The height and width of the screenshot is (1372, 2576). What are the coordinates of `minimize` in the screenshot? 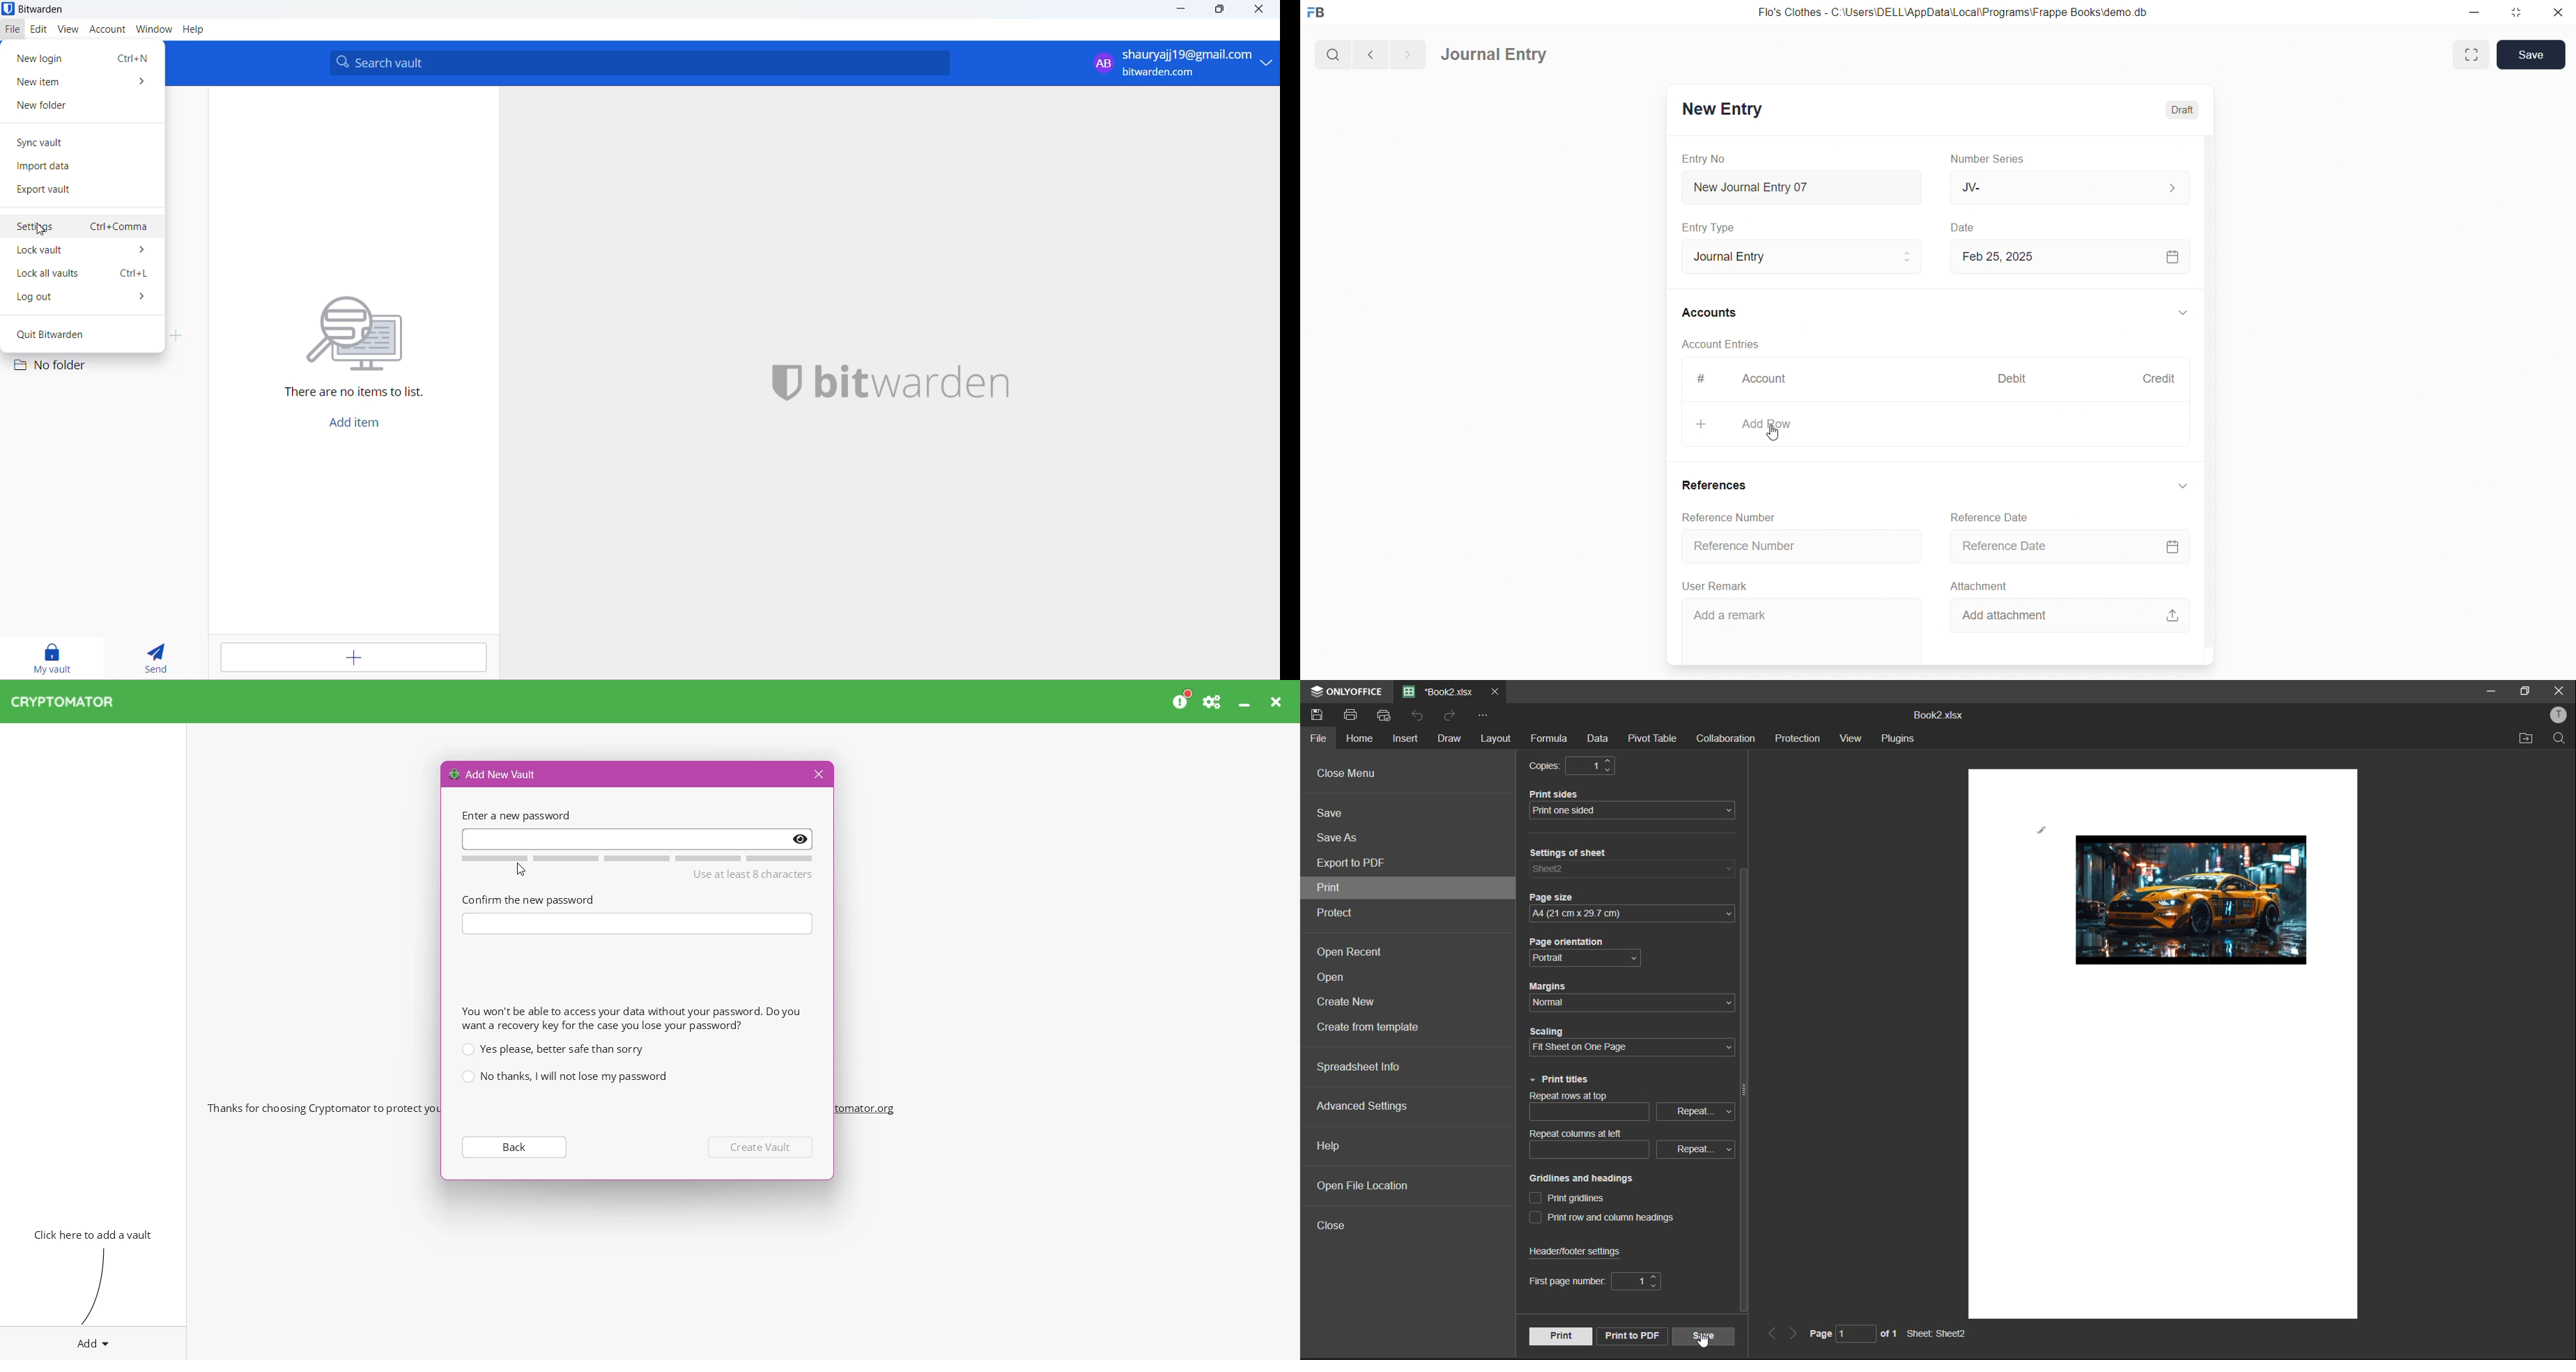 It's located at (2474, 13).